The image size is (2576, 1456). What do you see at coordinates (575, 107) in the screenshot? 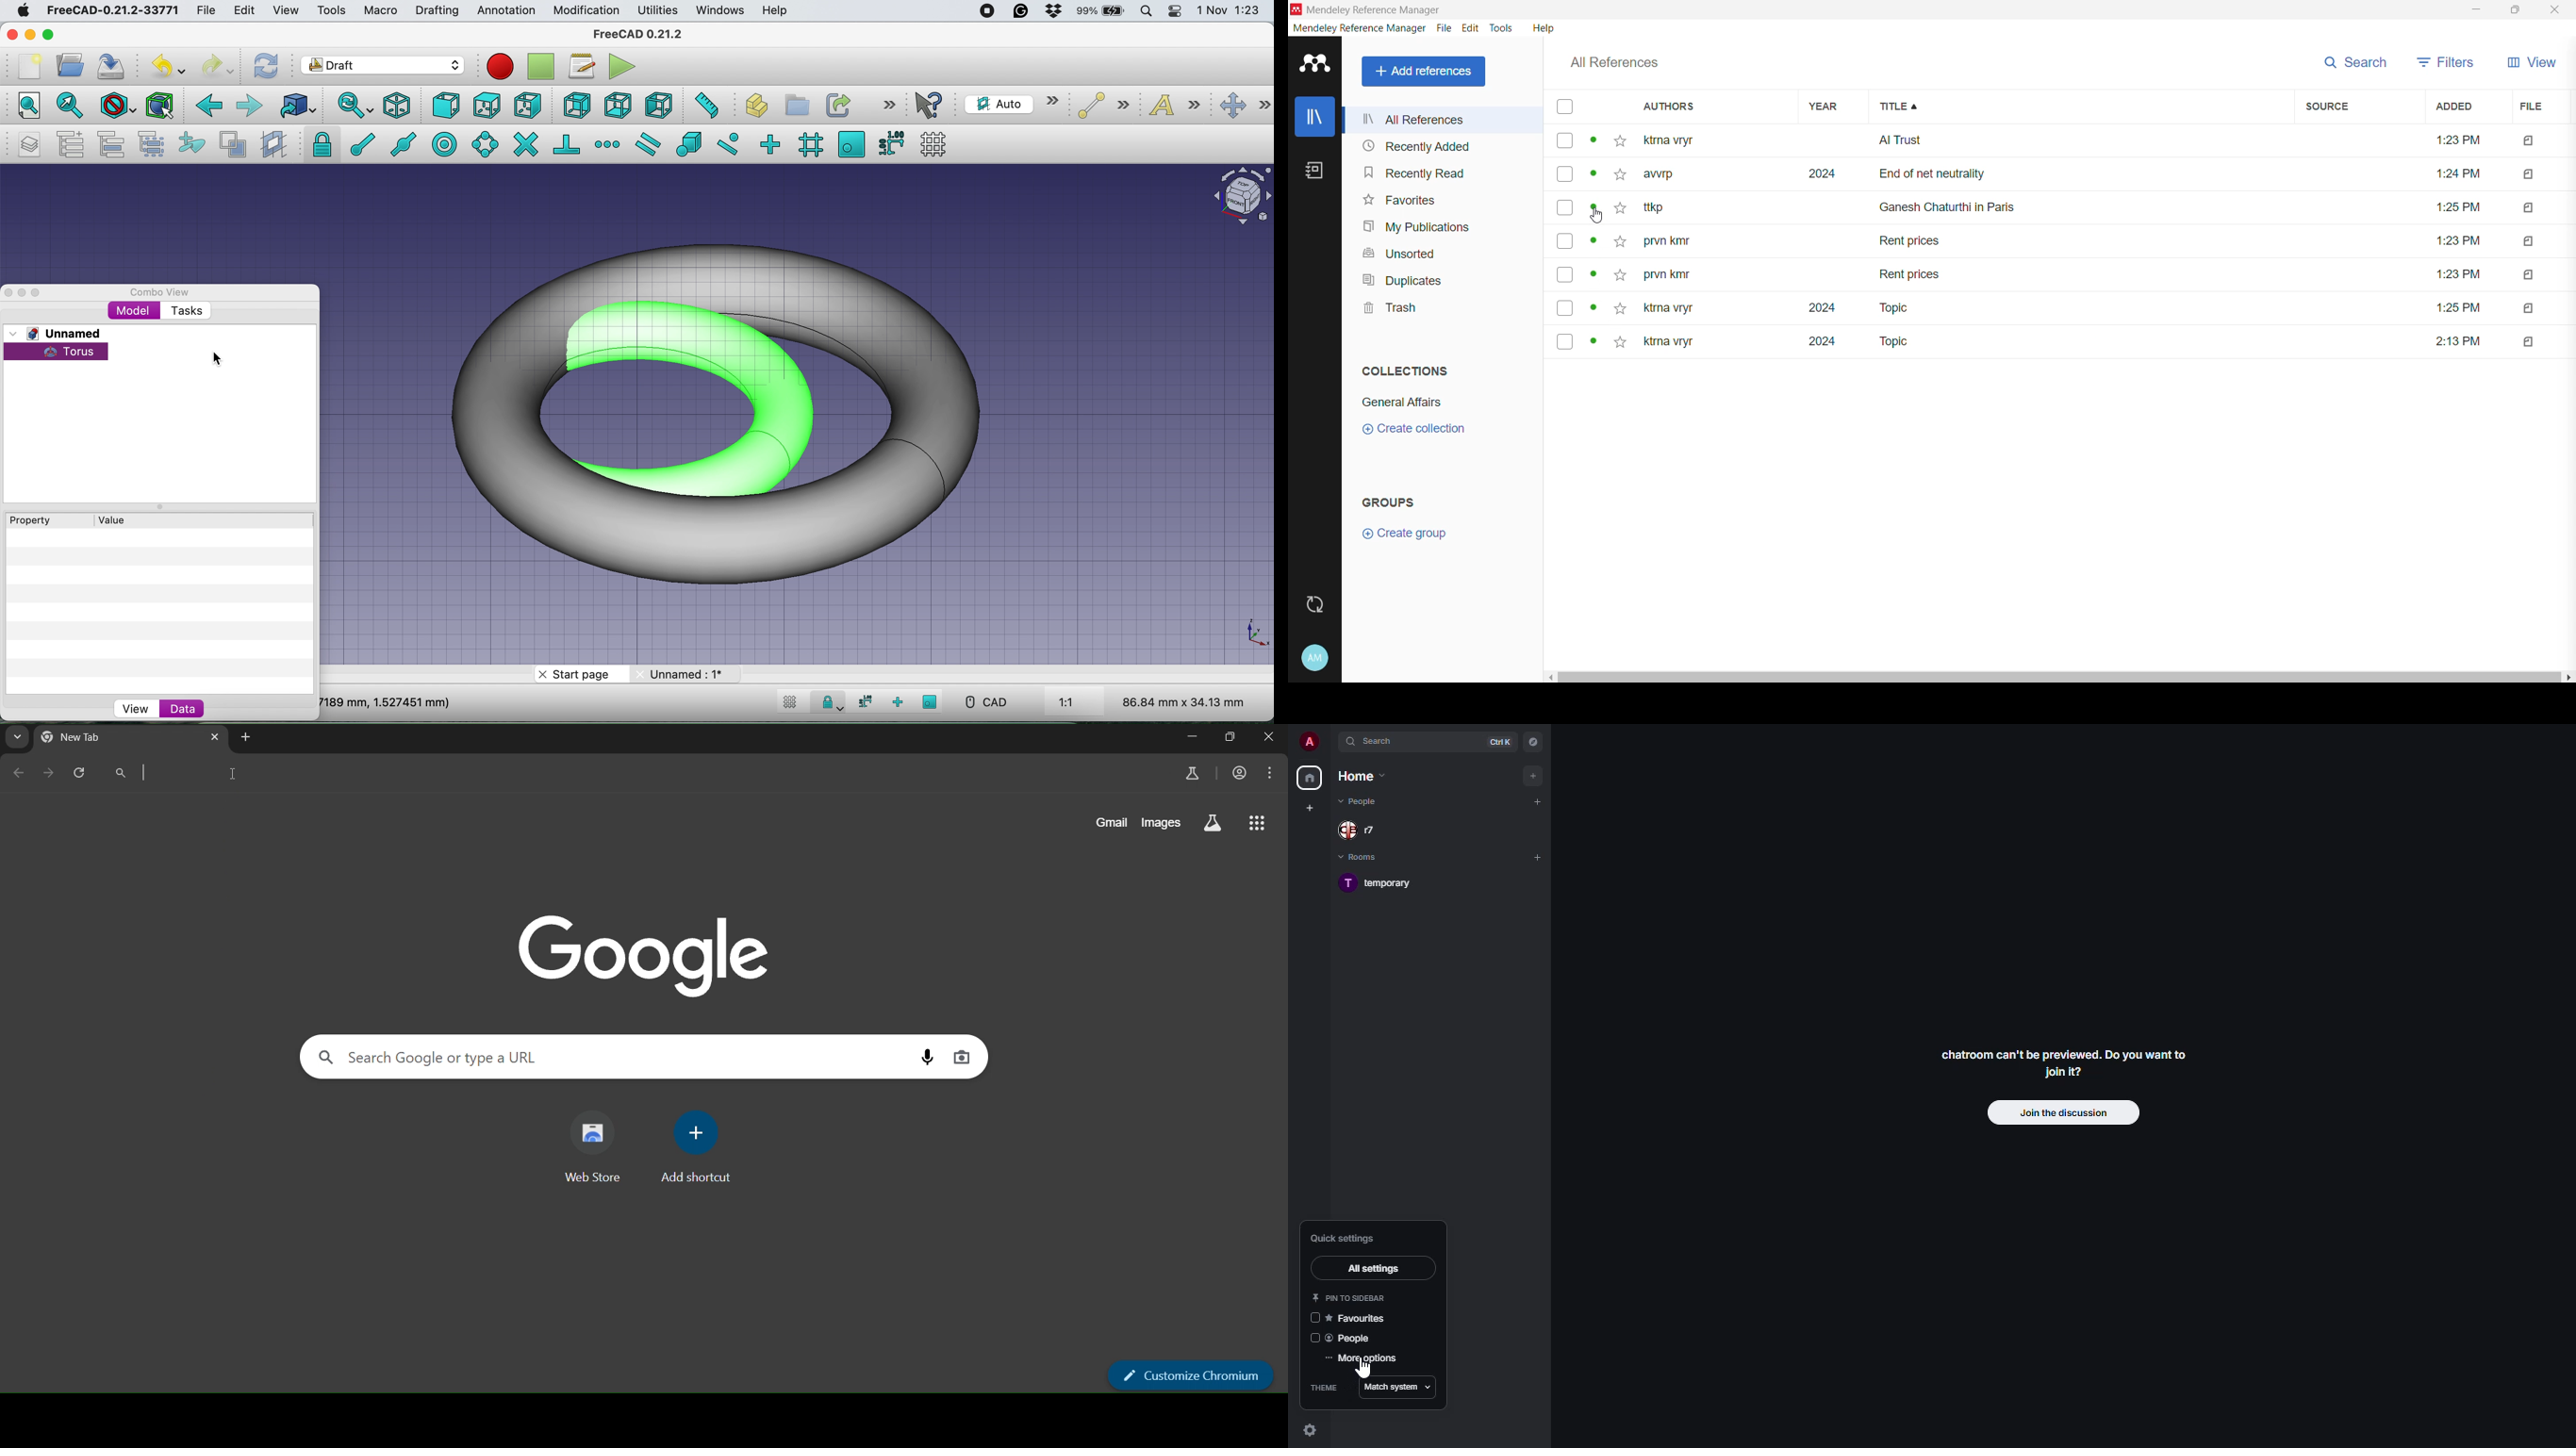
I see `rear` at bounding box center [575, 107].